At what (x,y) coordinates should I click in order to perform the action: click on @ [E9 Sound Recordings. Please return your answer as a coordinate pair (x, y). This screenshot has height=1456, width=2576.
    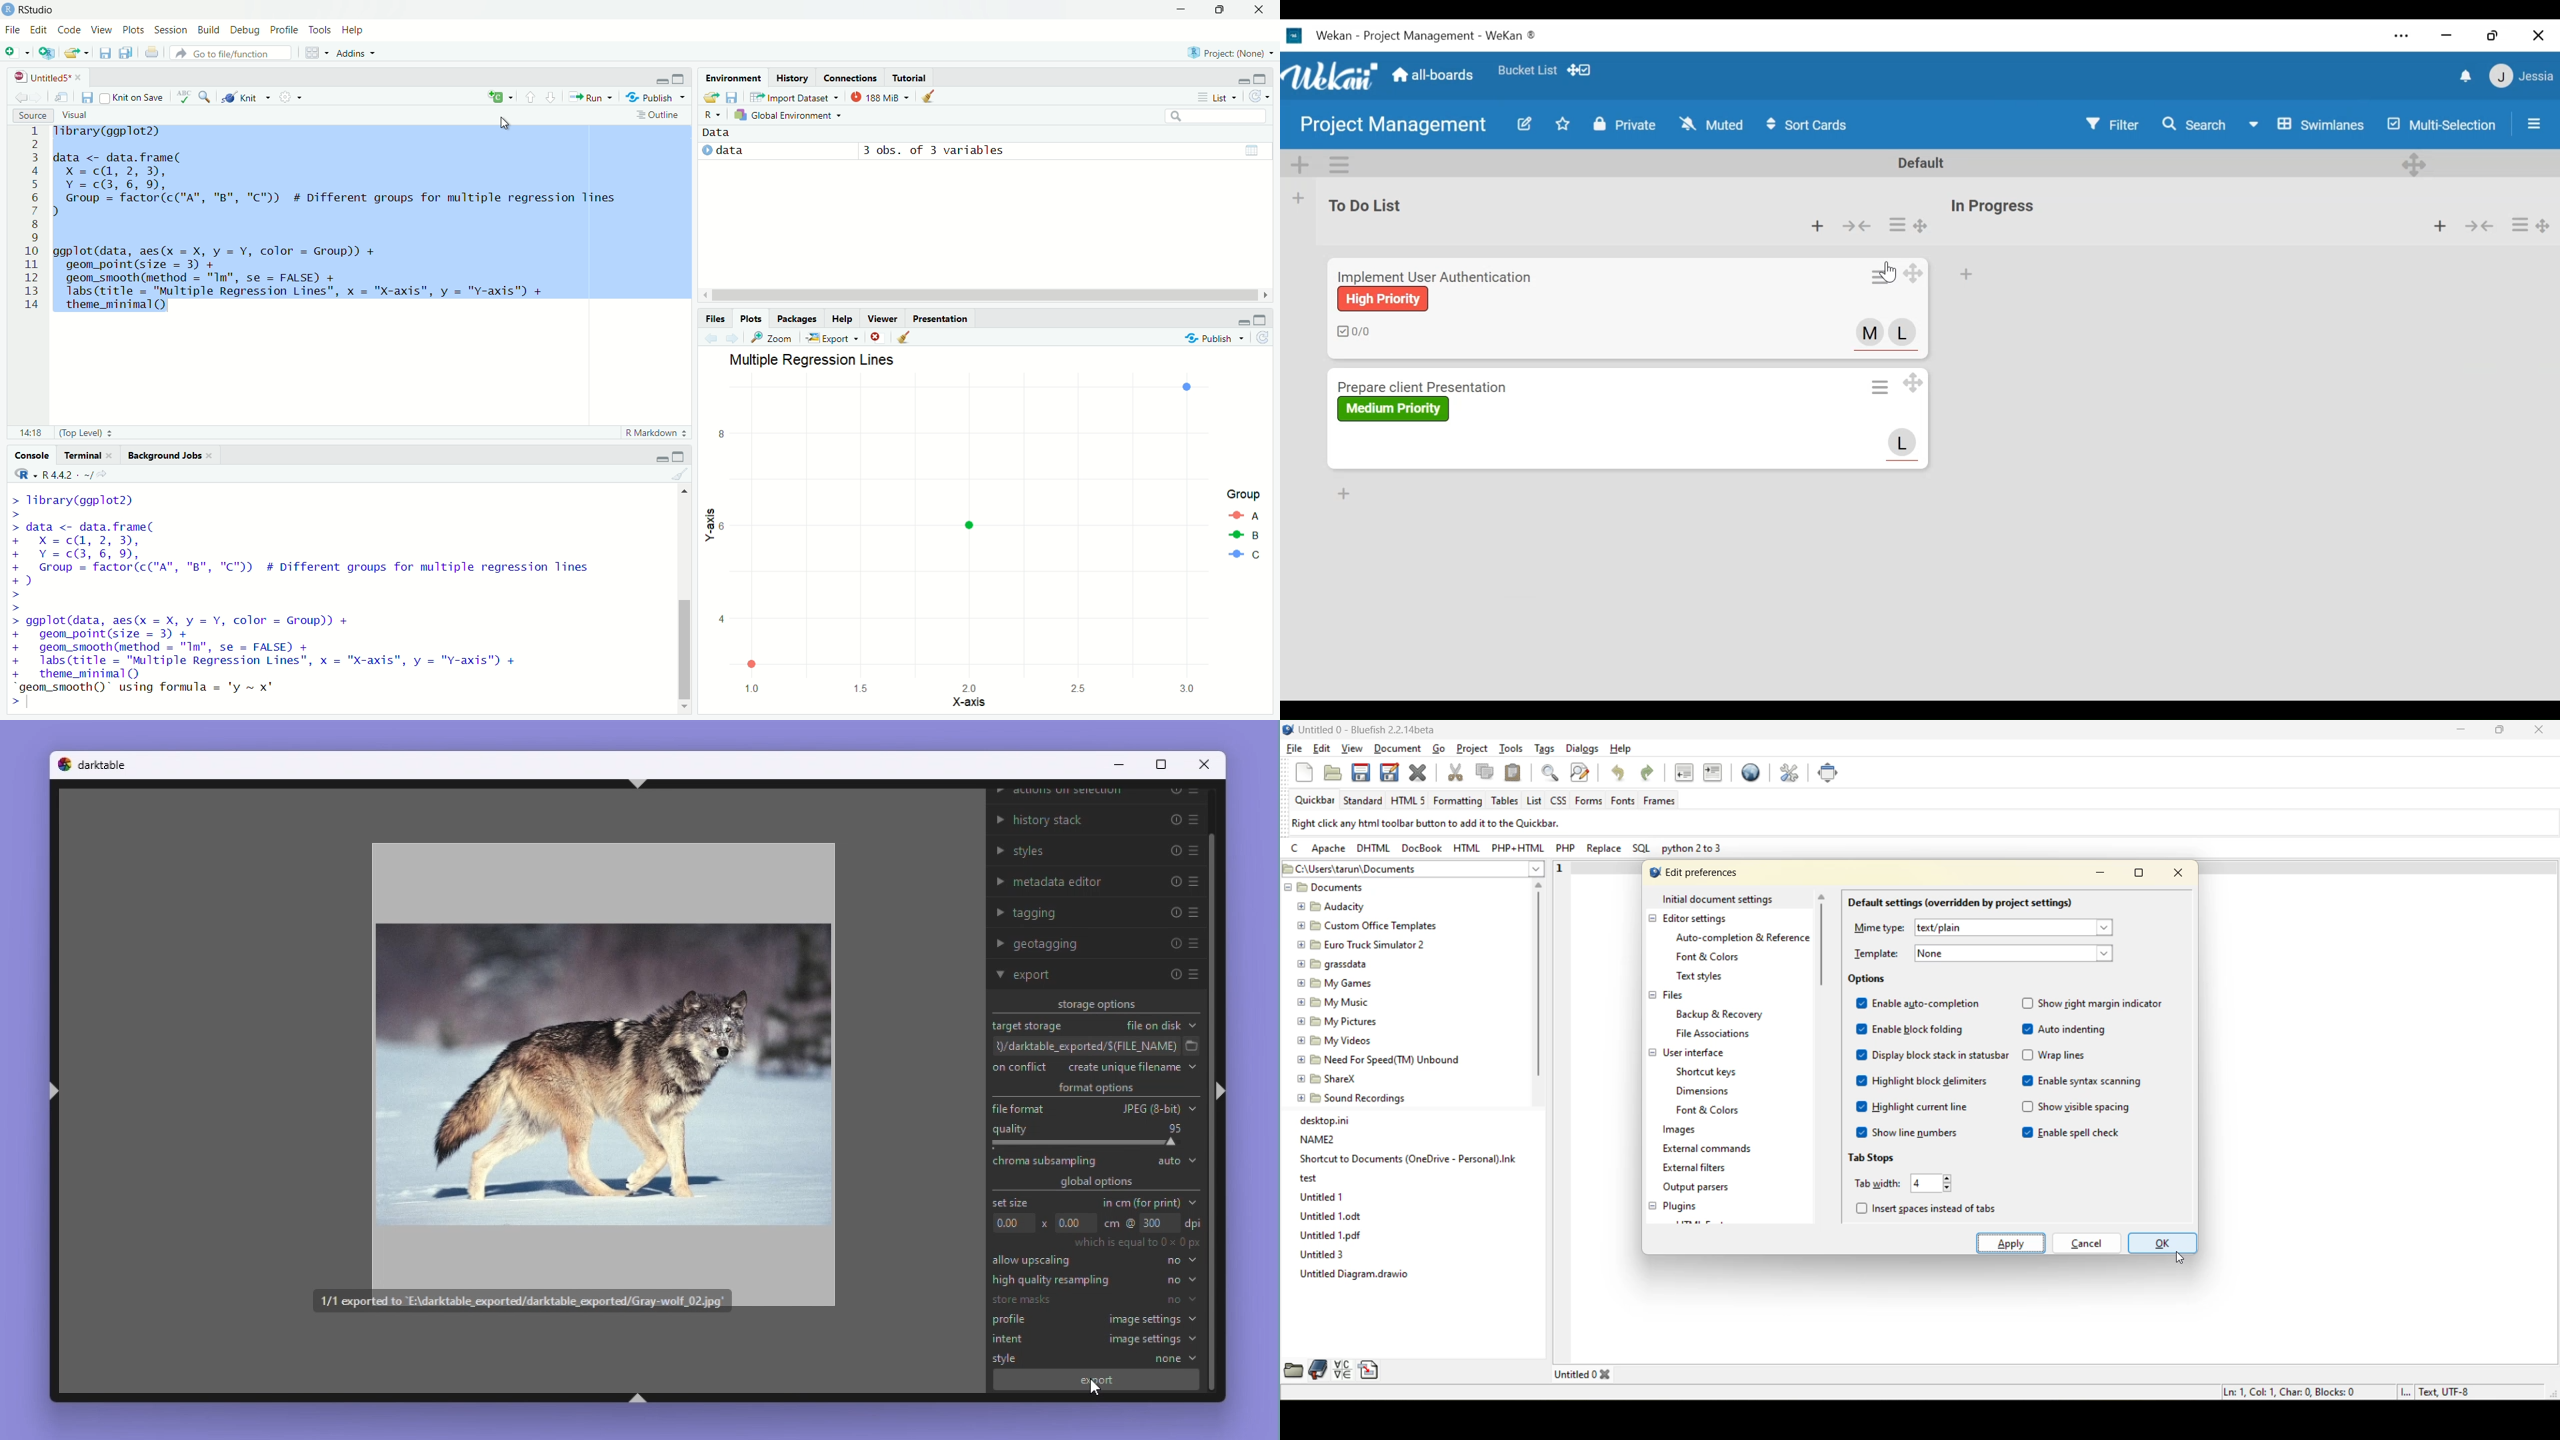
    Looking at the image, I should click on (1353, 1098).